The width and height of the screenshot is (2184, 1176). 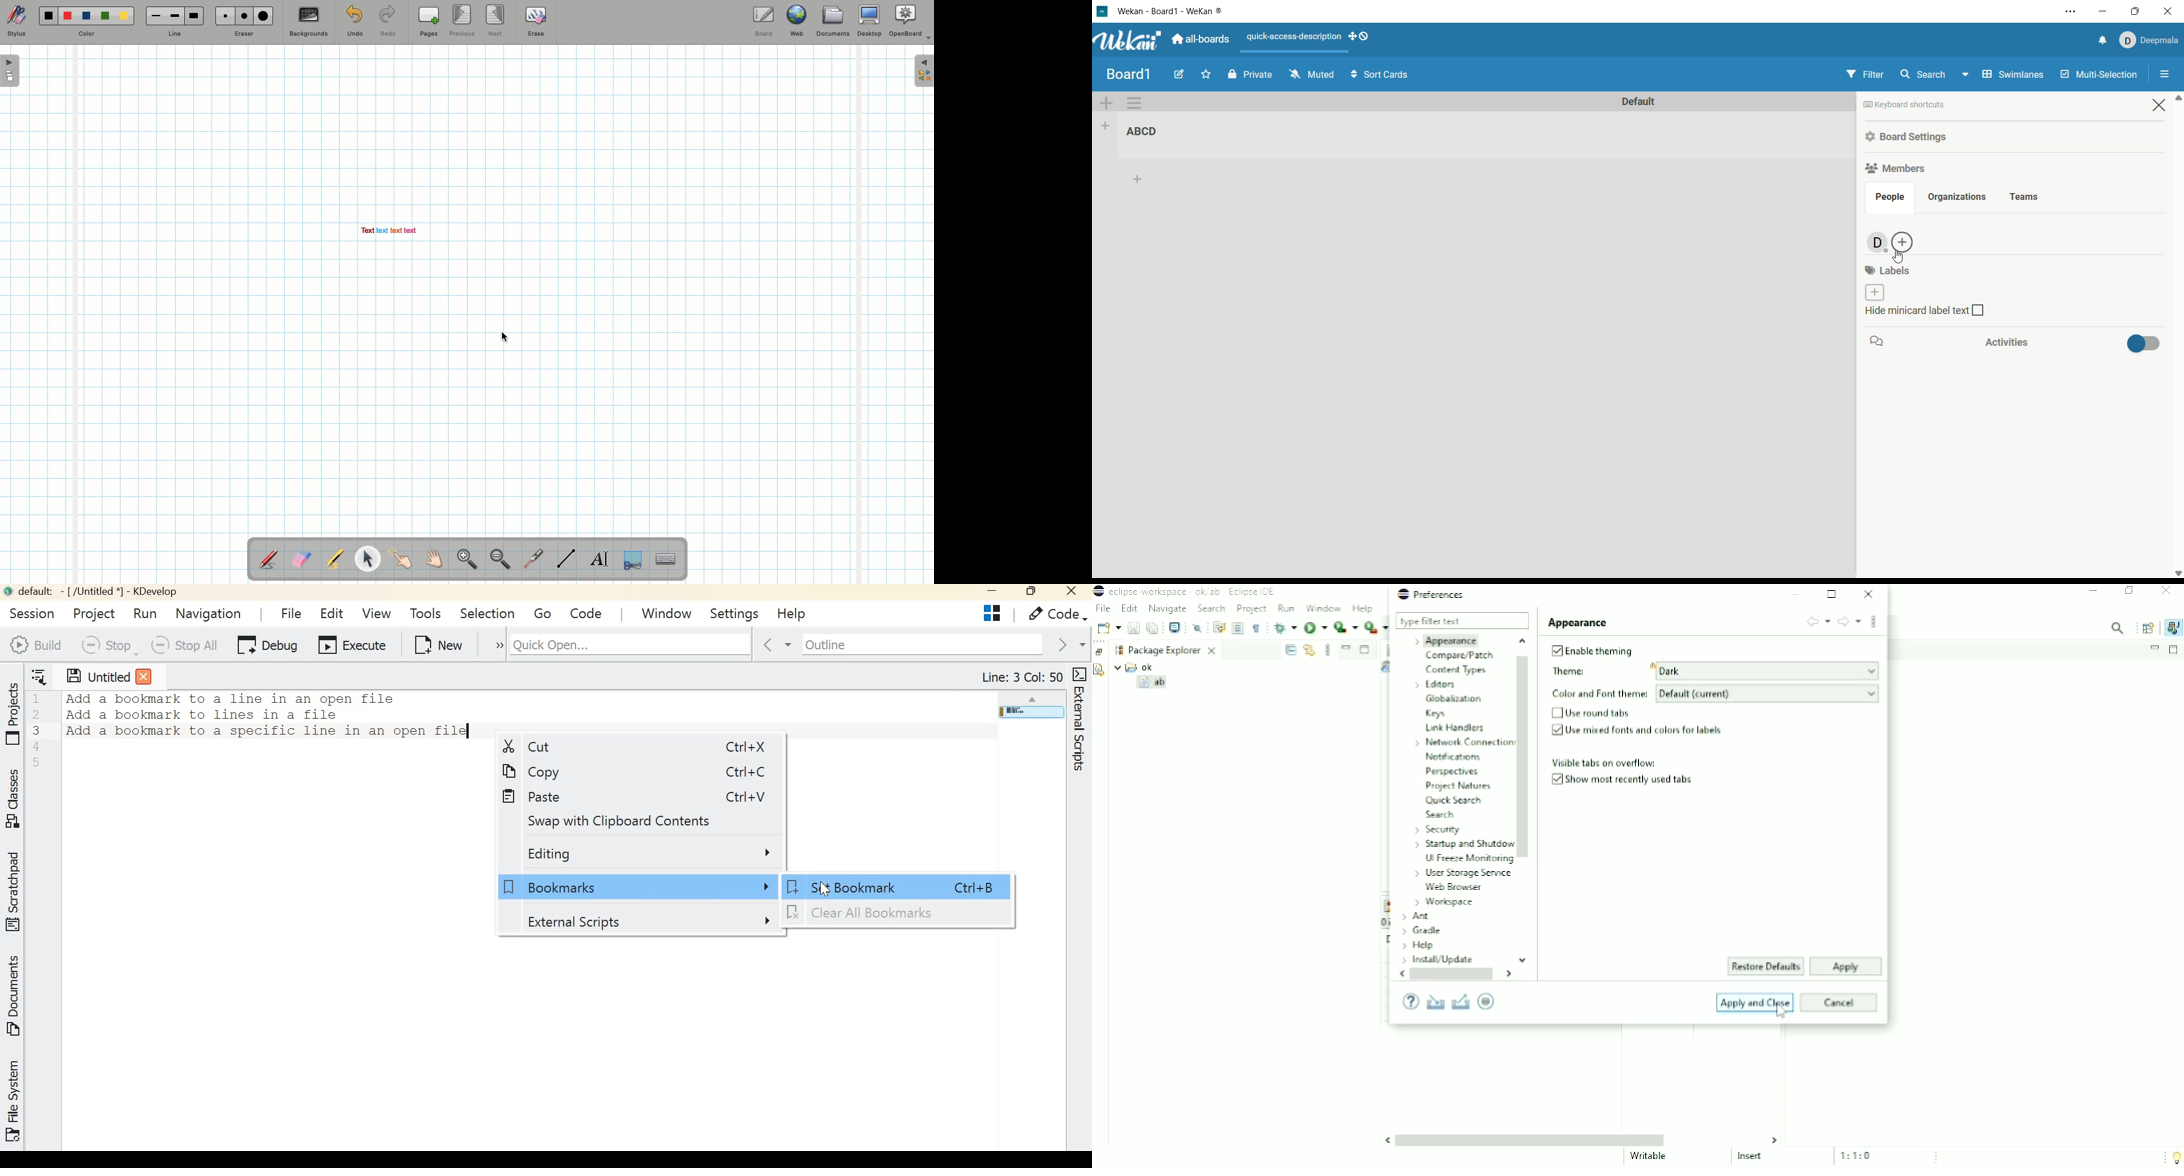 What do you see at coordinates (2025, 198) in the screenshot?
I see `teams` at bounding box center [2025, 198].